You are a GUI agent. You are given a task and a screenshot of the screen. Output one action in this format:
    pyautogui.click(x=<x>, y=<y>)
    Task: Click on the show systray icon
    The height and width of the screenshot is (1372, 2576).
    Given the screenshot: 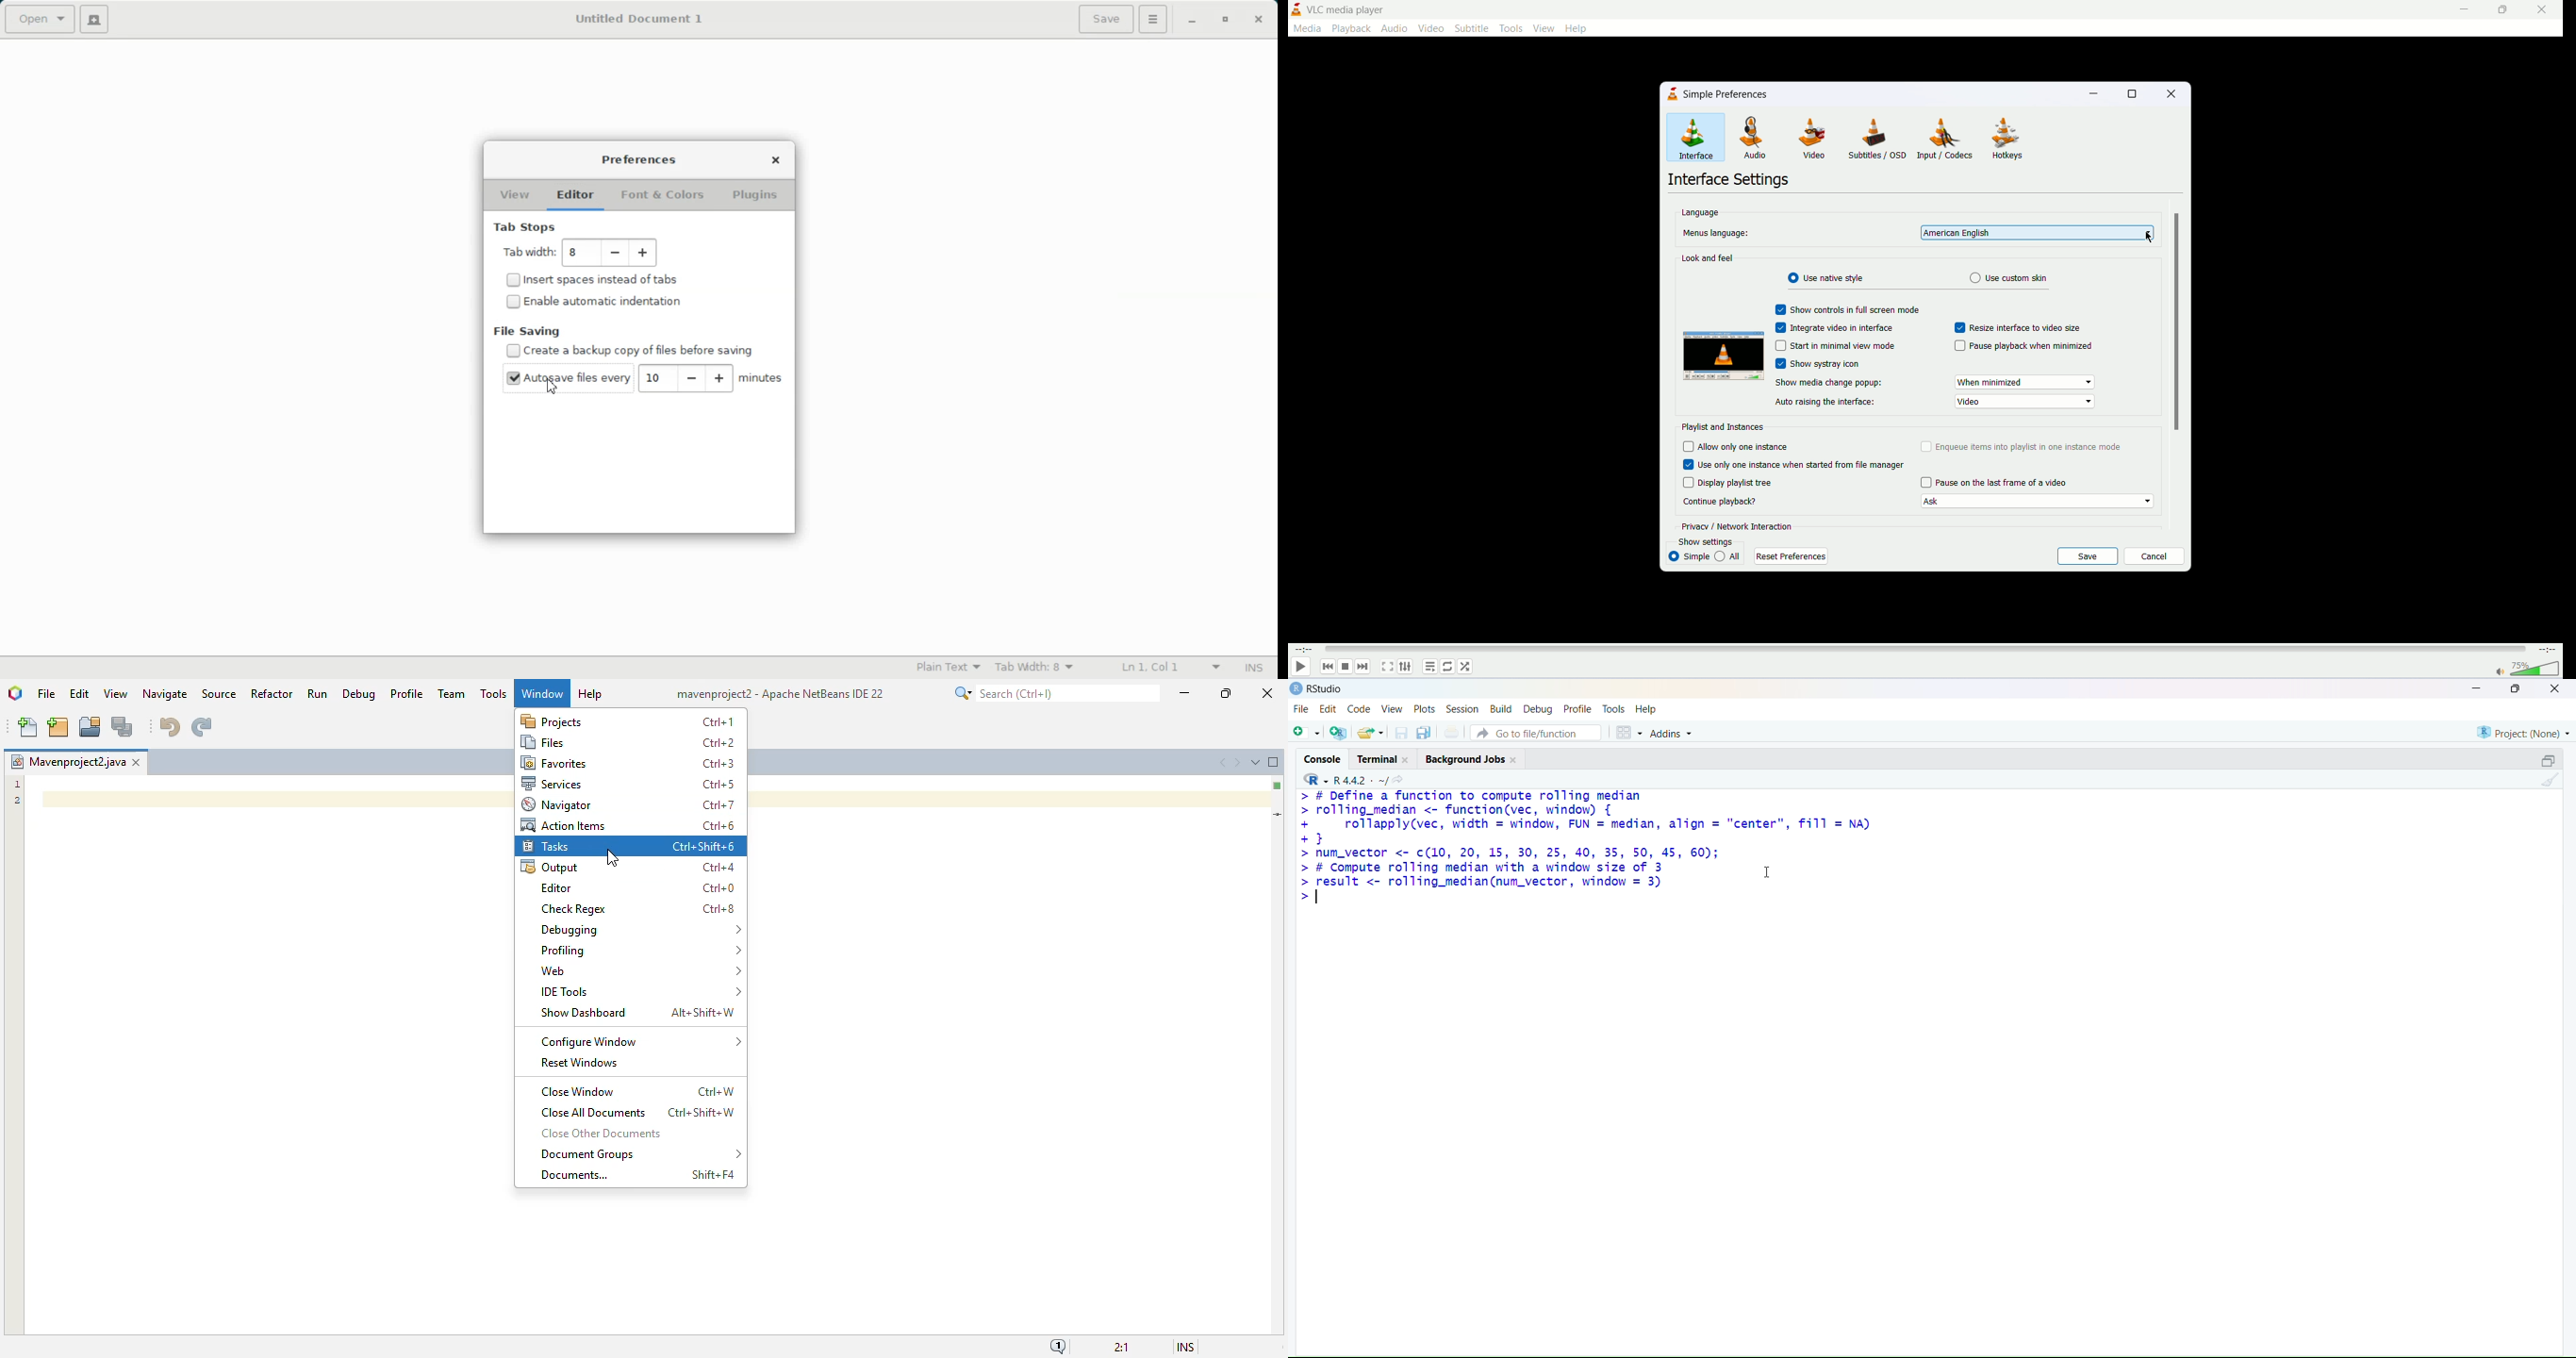 What is the action you would take?
    pyautogui.click(x=1823, y=363)
    